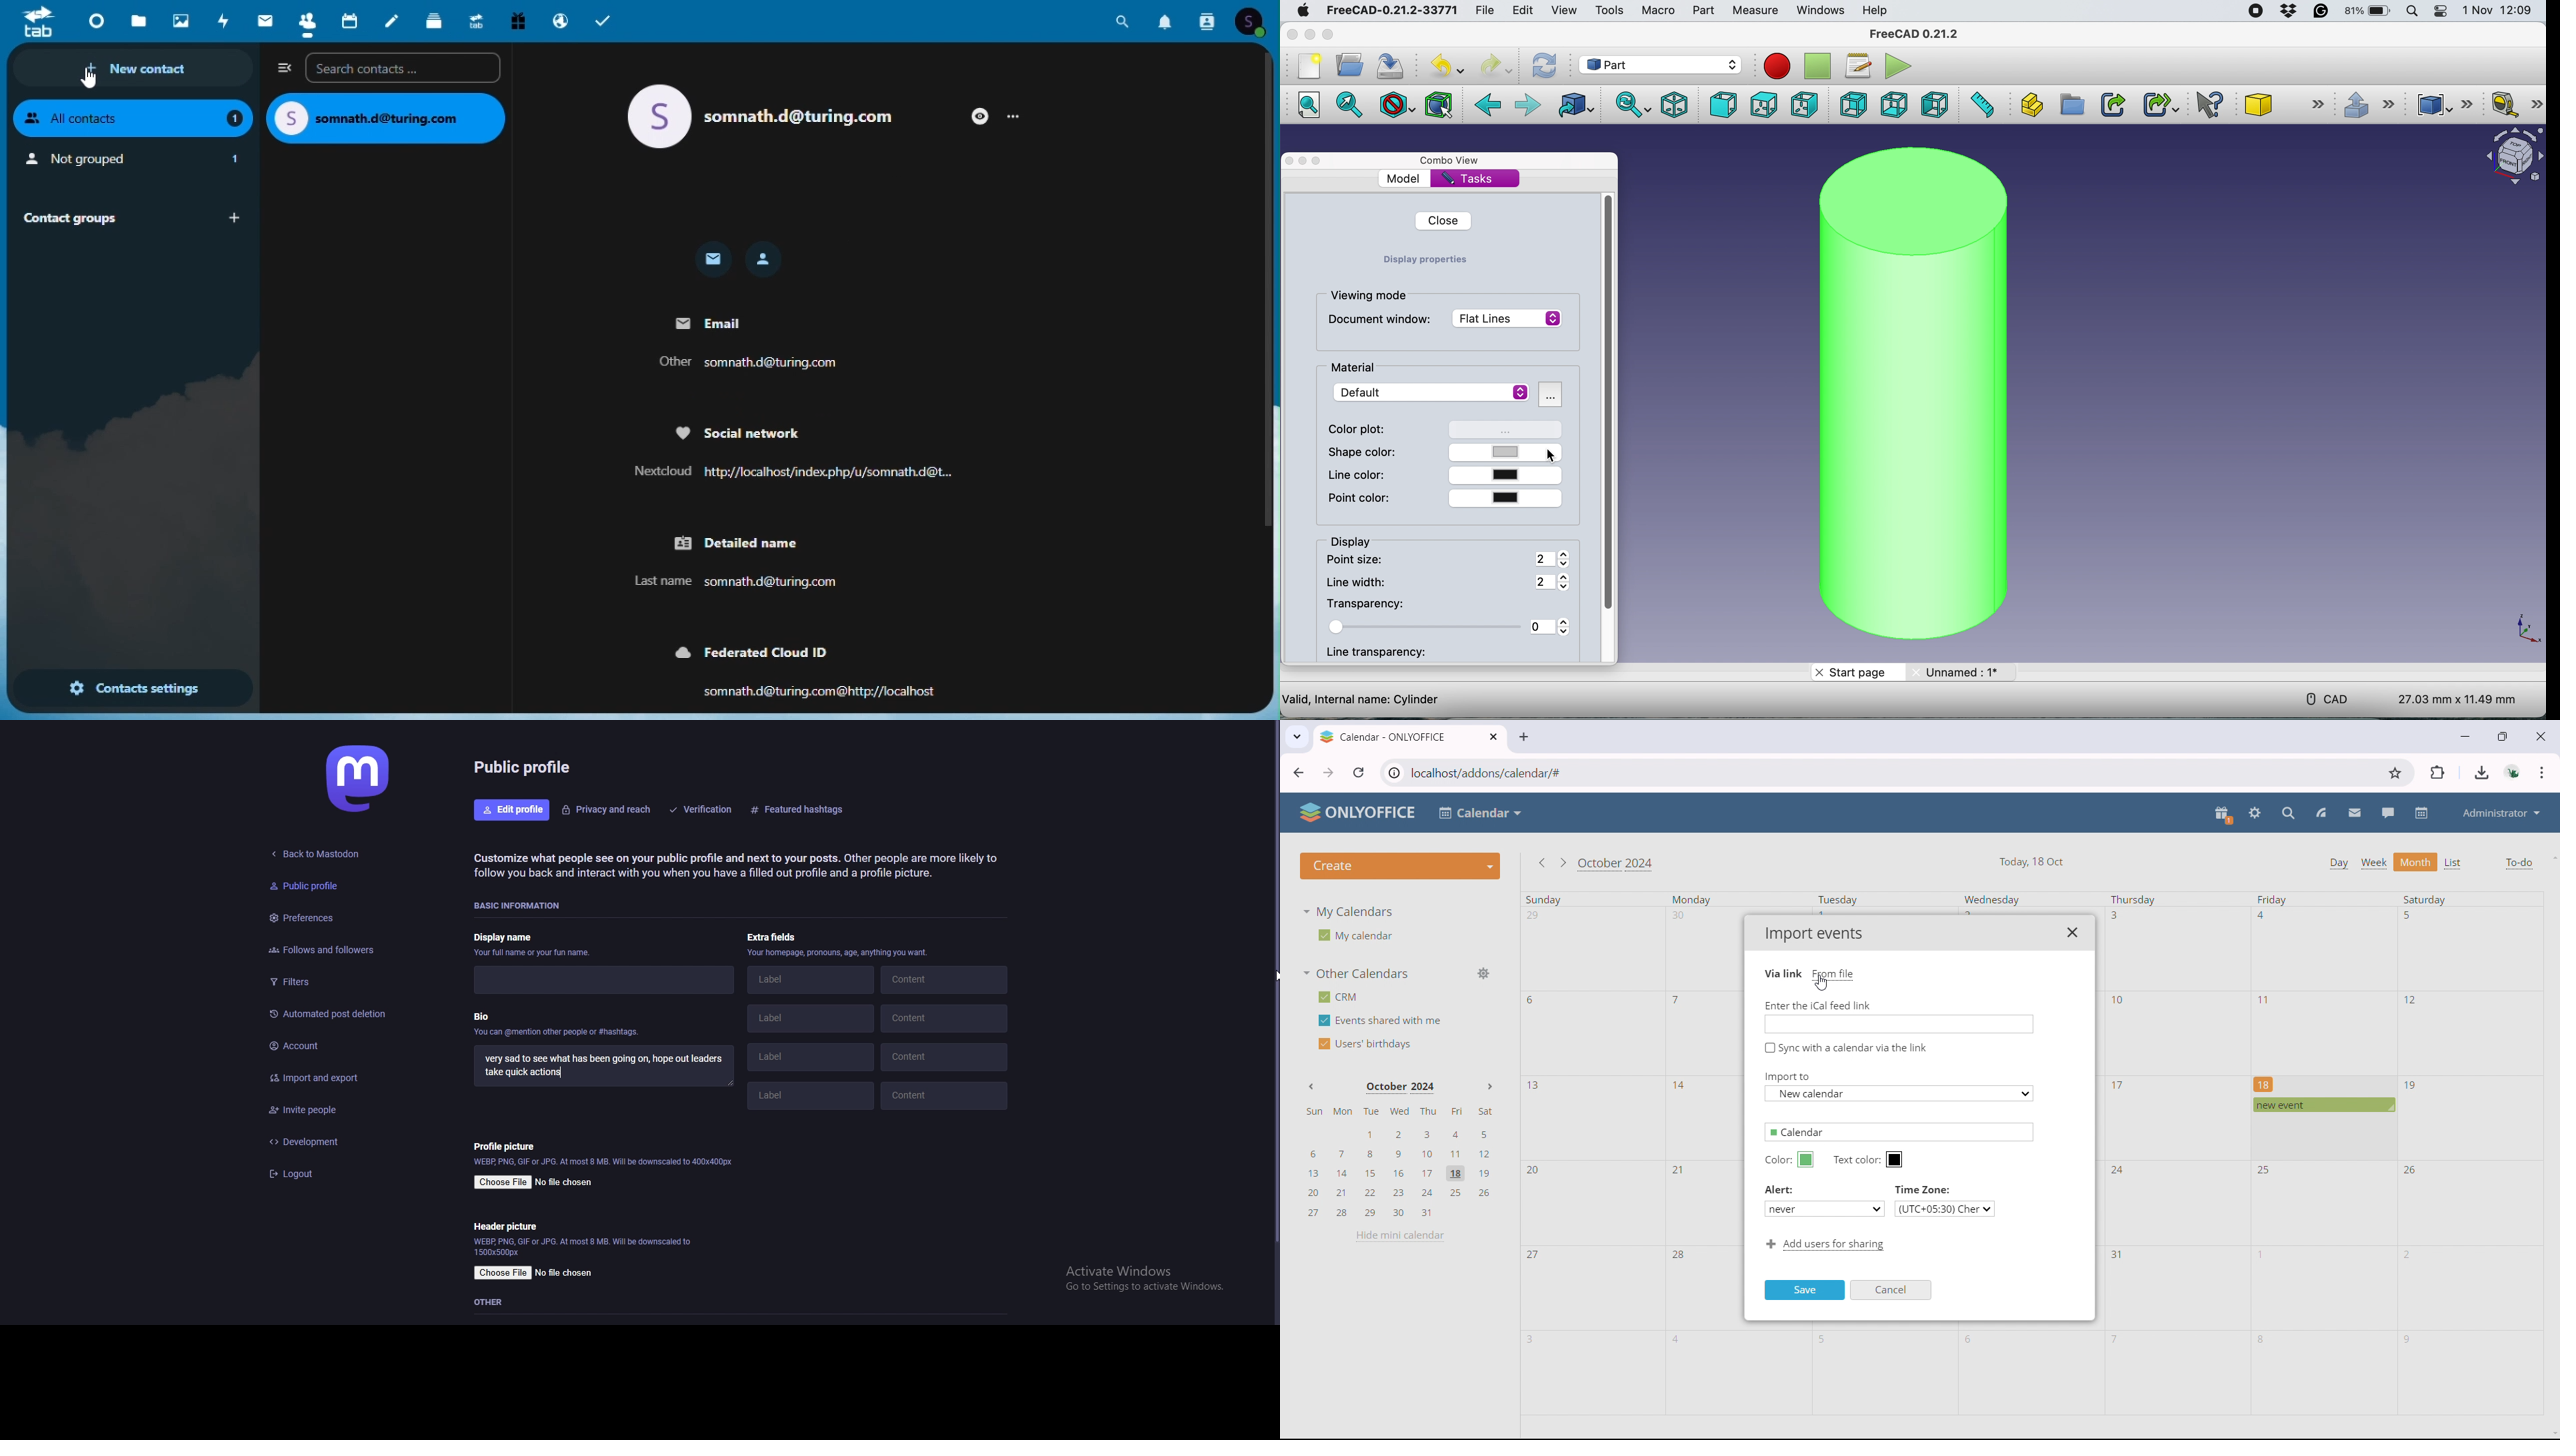 This screenshot has width=2576, height=1456. I want to click on vertical scrollbar, so click(1272, 297).